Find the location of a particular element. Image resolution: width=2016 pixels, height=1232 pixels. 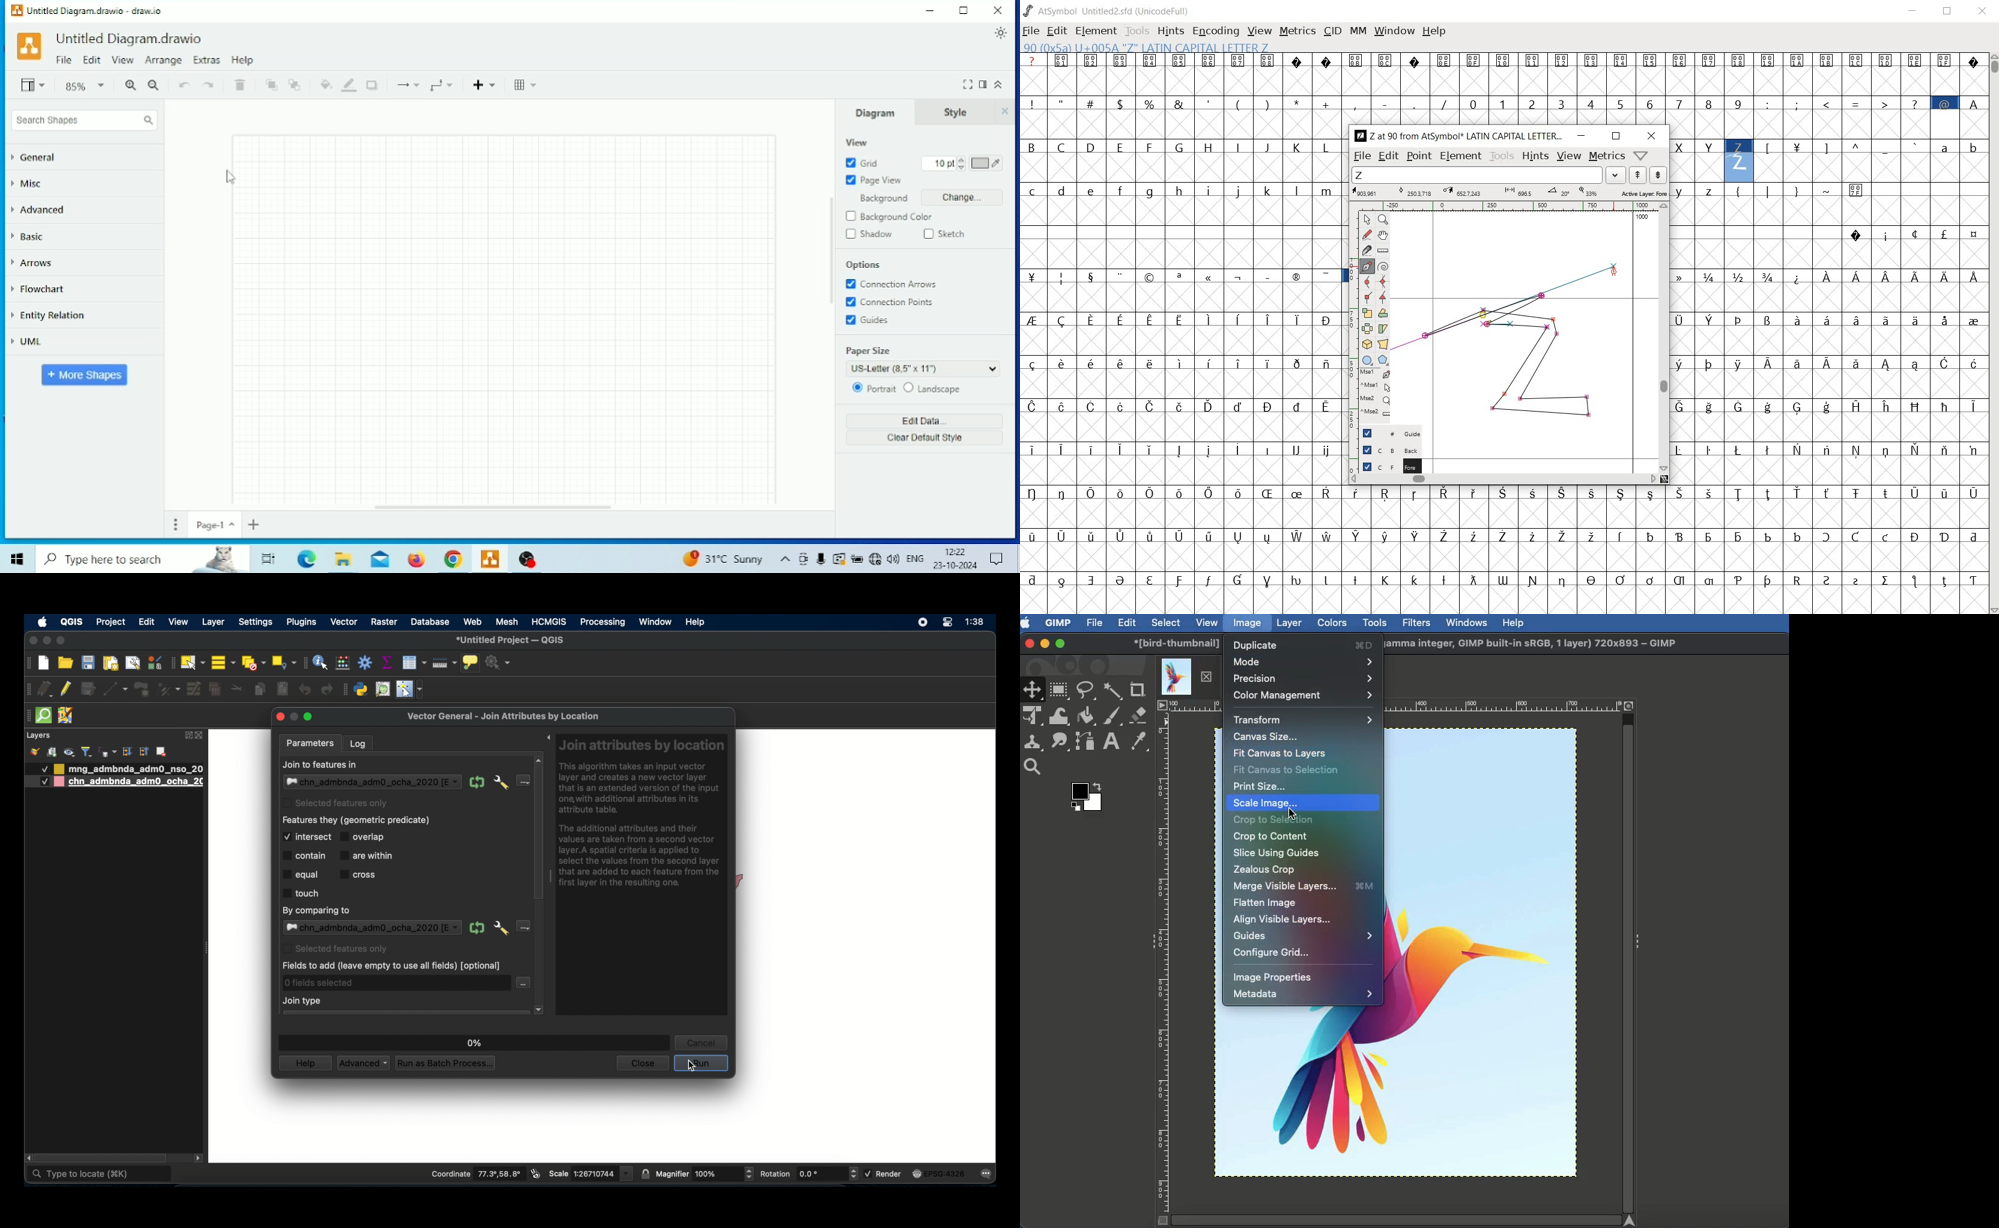

View is located at coordinates (857, 143).